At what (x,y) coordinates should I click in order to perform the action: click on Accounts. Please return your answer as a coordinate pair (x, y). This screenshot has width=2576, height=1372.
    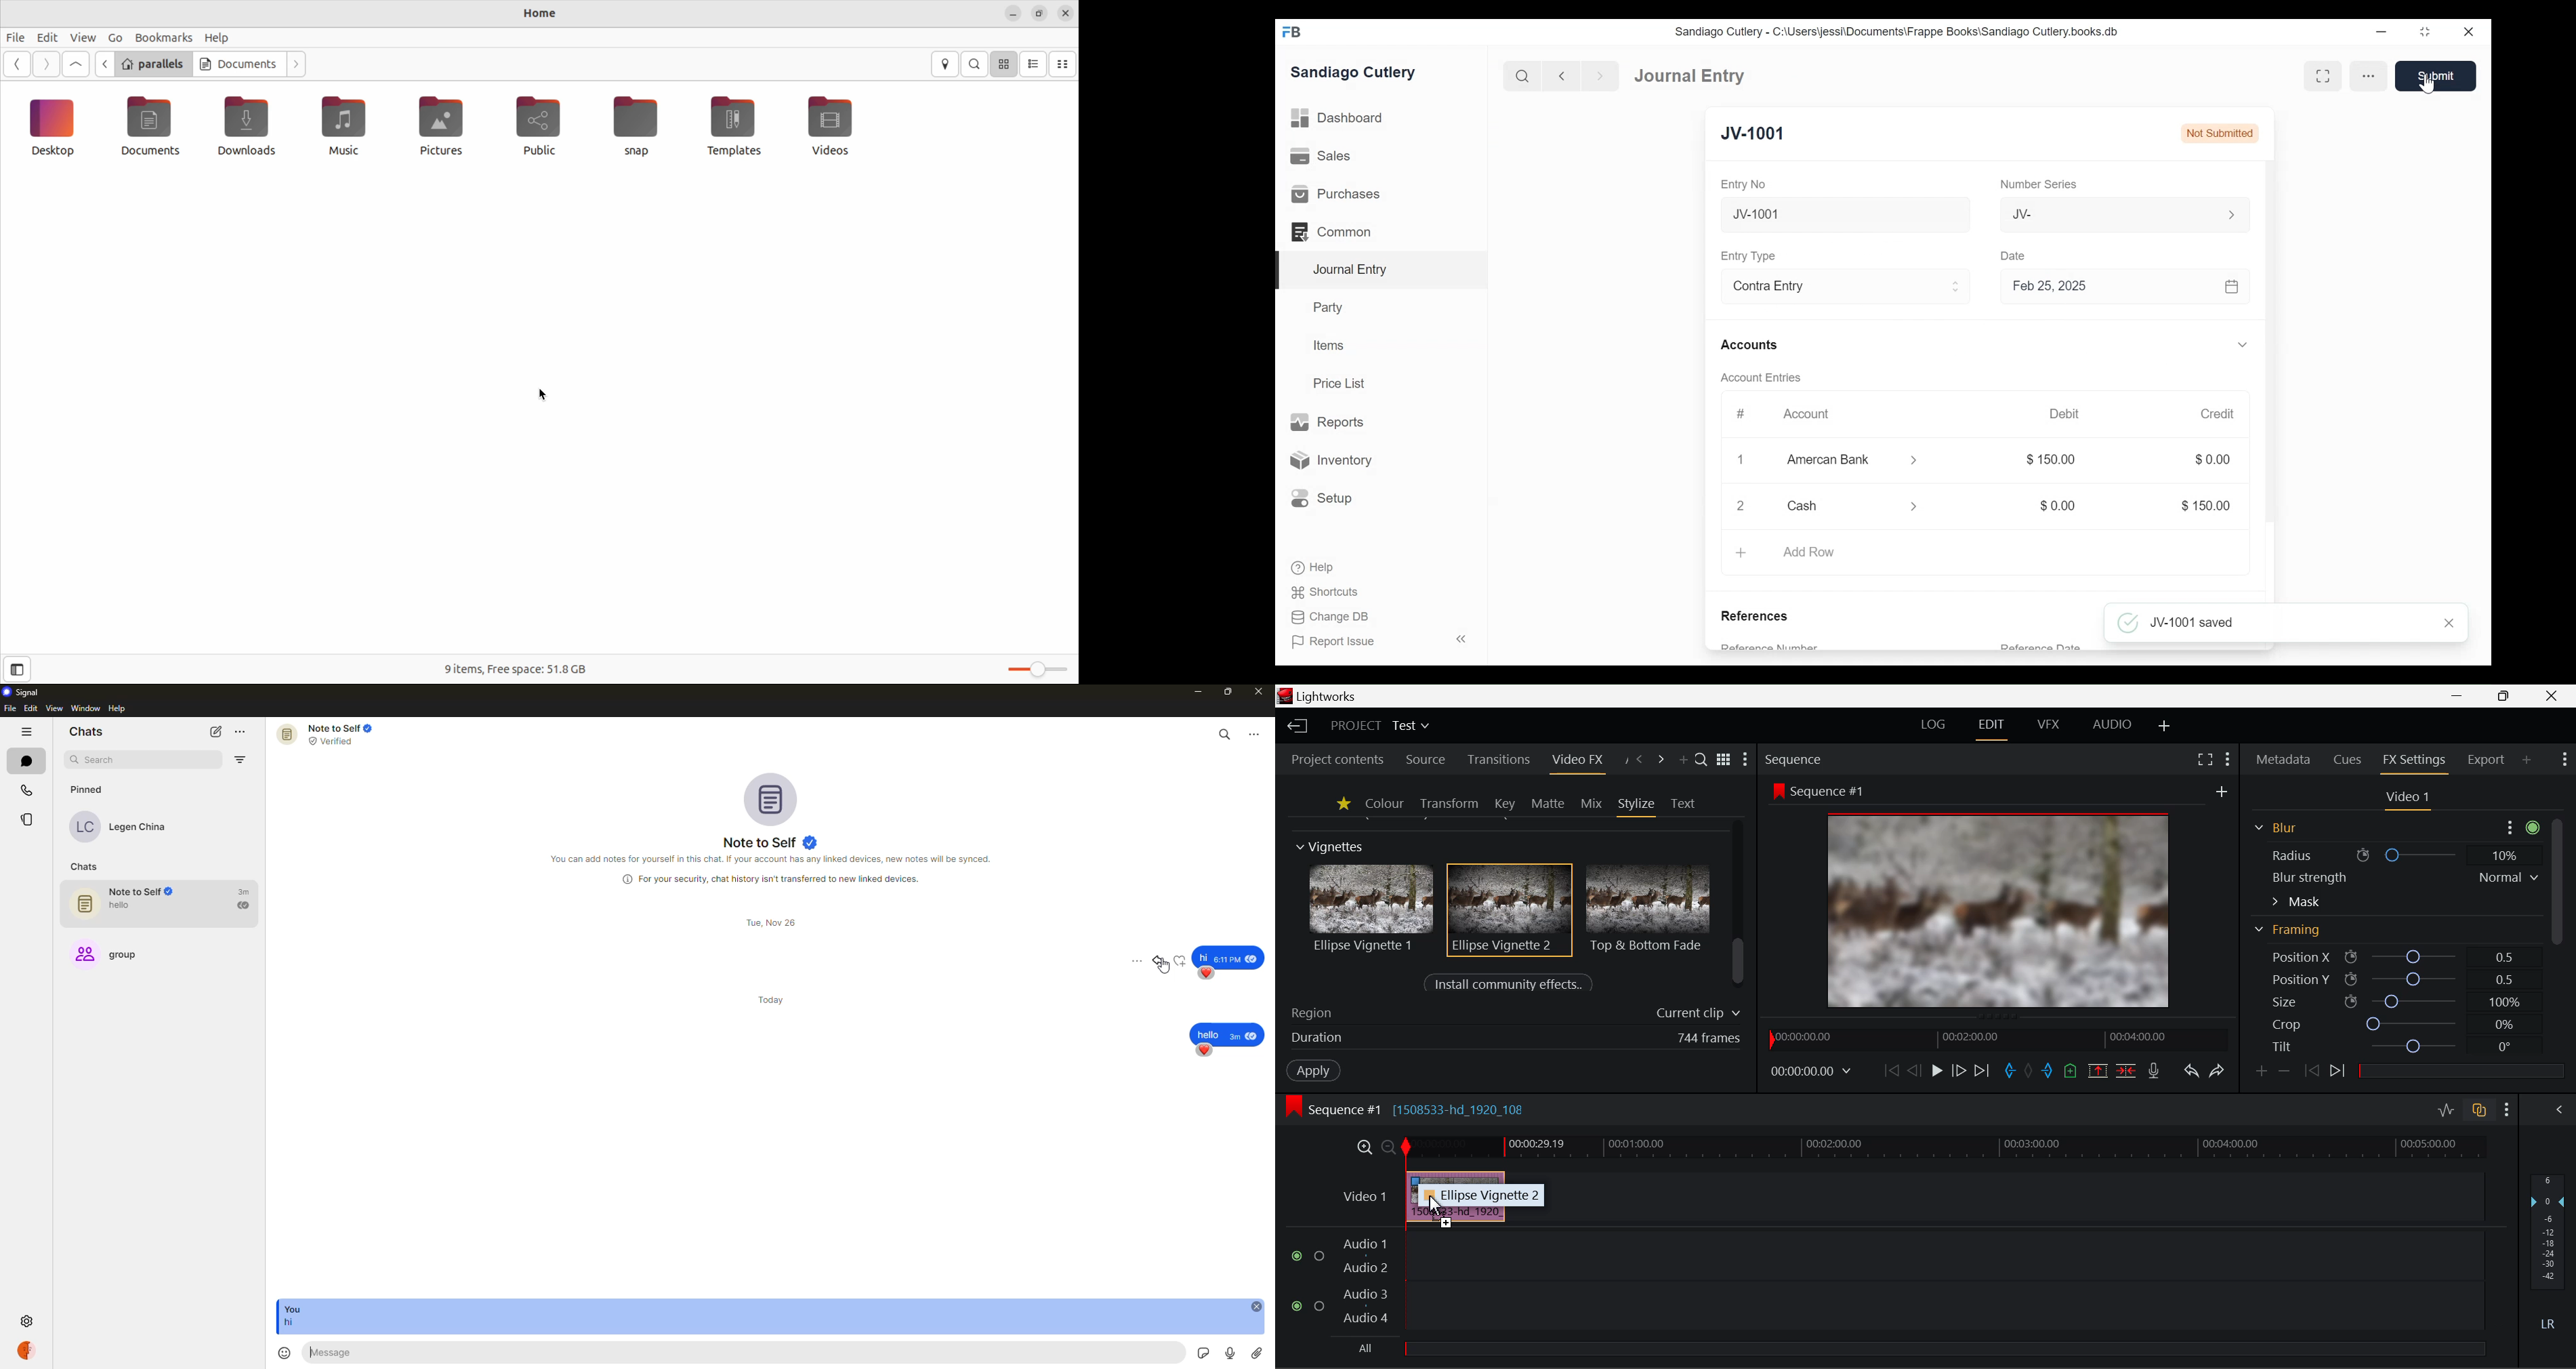
    Looking at the image, I should click on (1753, 346).